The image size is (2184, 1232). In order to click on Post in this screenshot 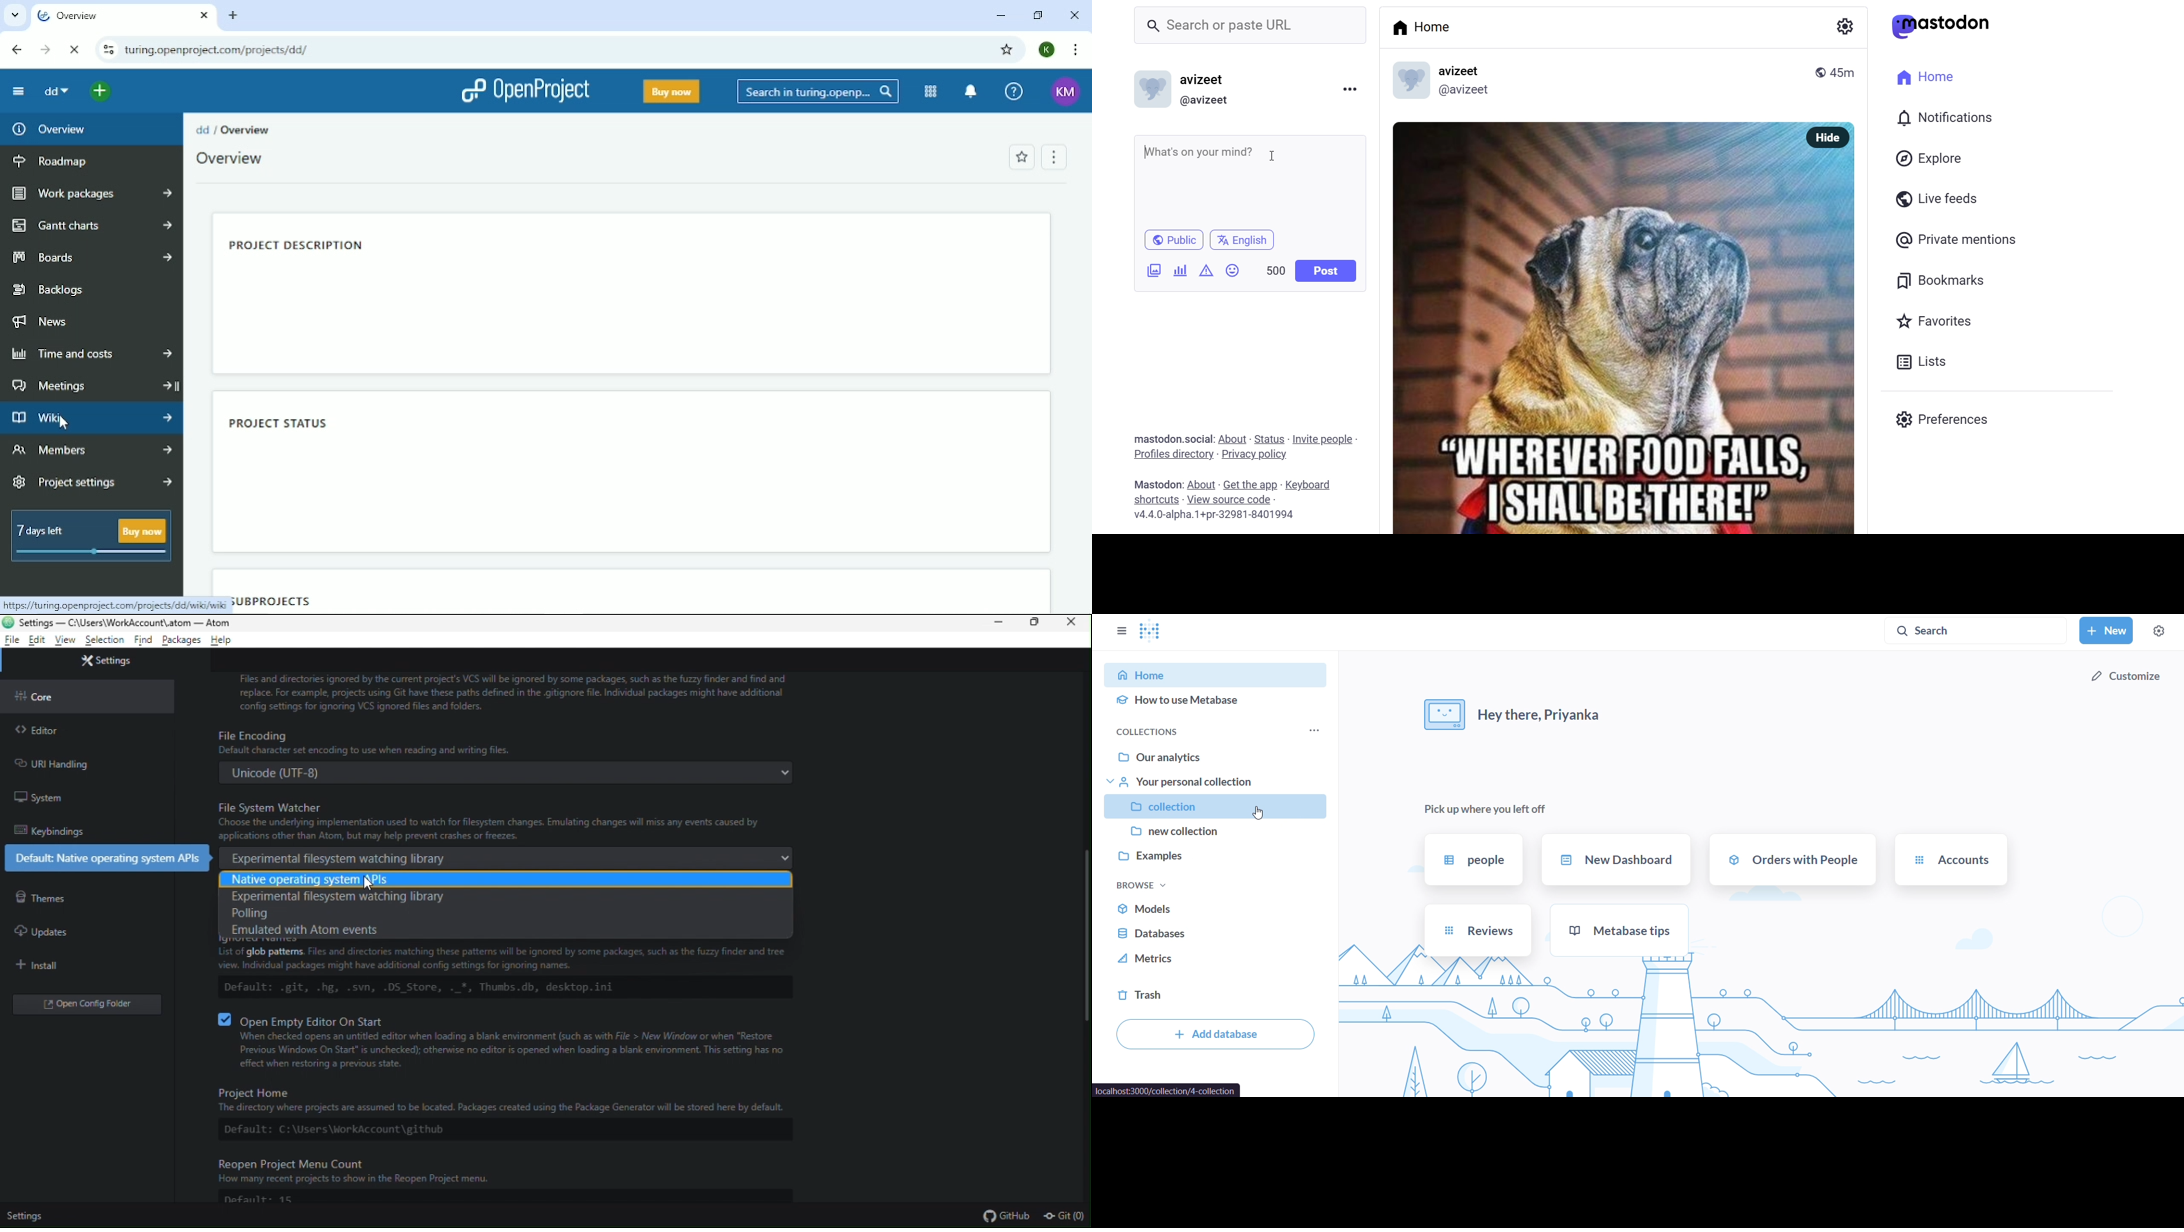, I will do `click(1327, 271)`.